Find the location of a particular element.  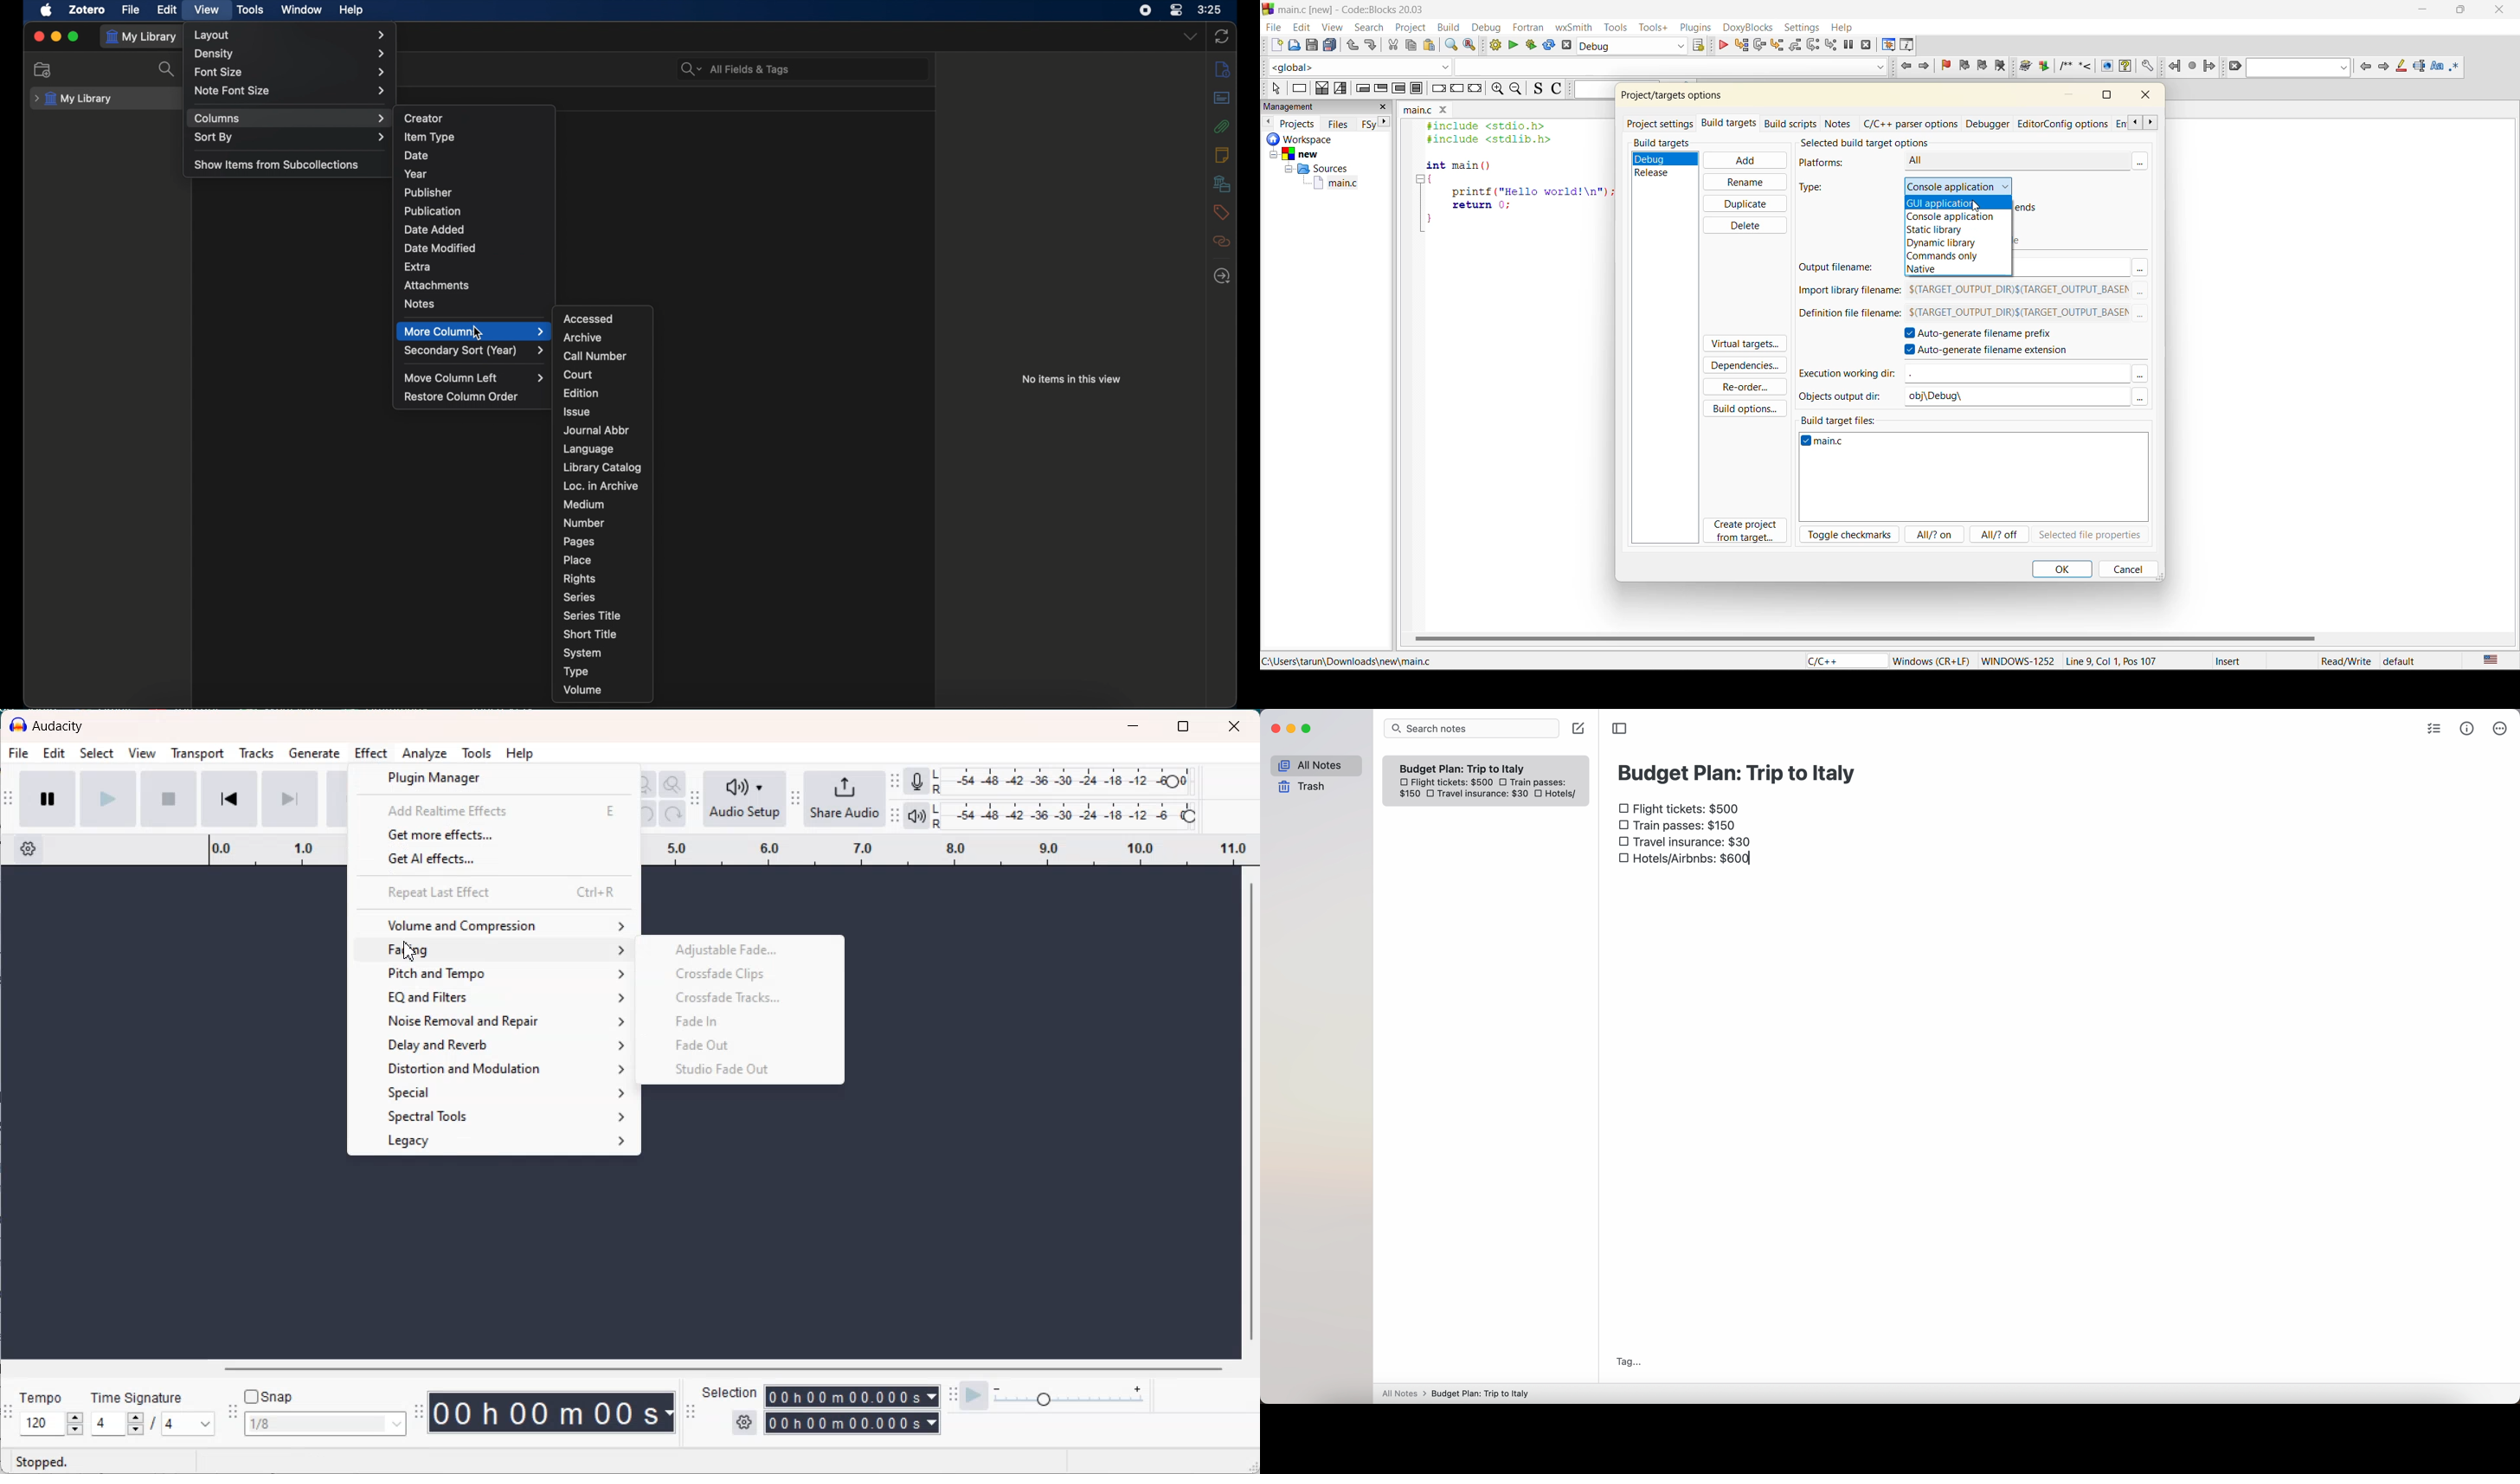

toggle sidebar is located at coordinates (1620, 728).